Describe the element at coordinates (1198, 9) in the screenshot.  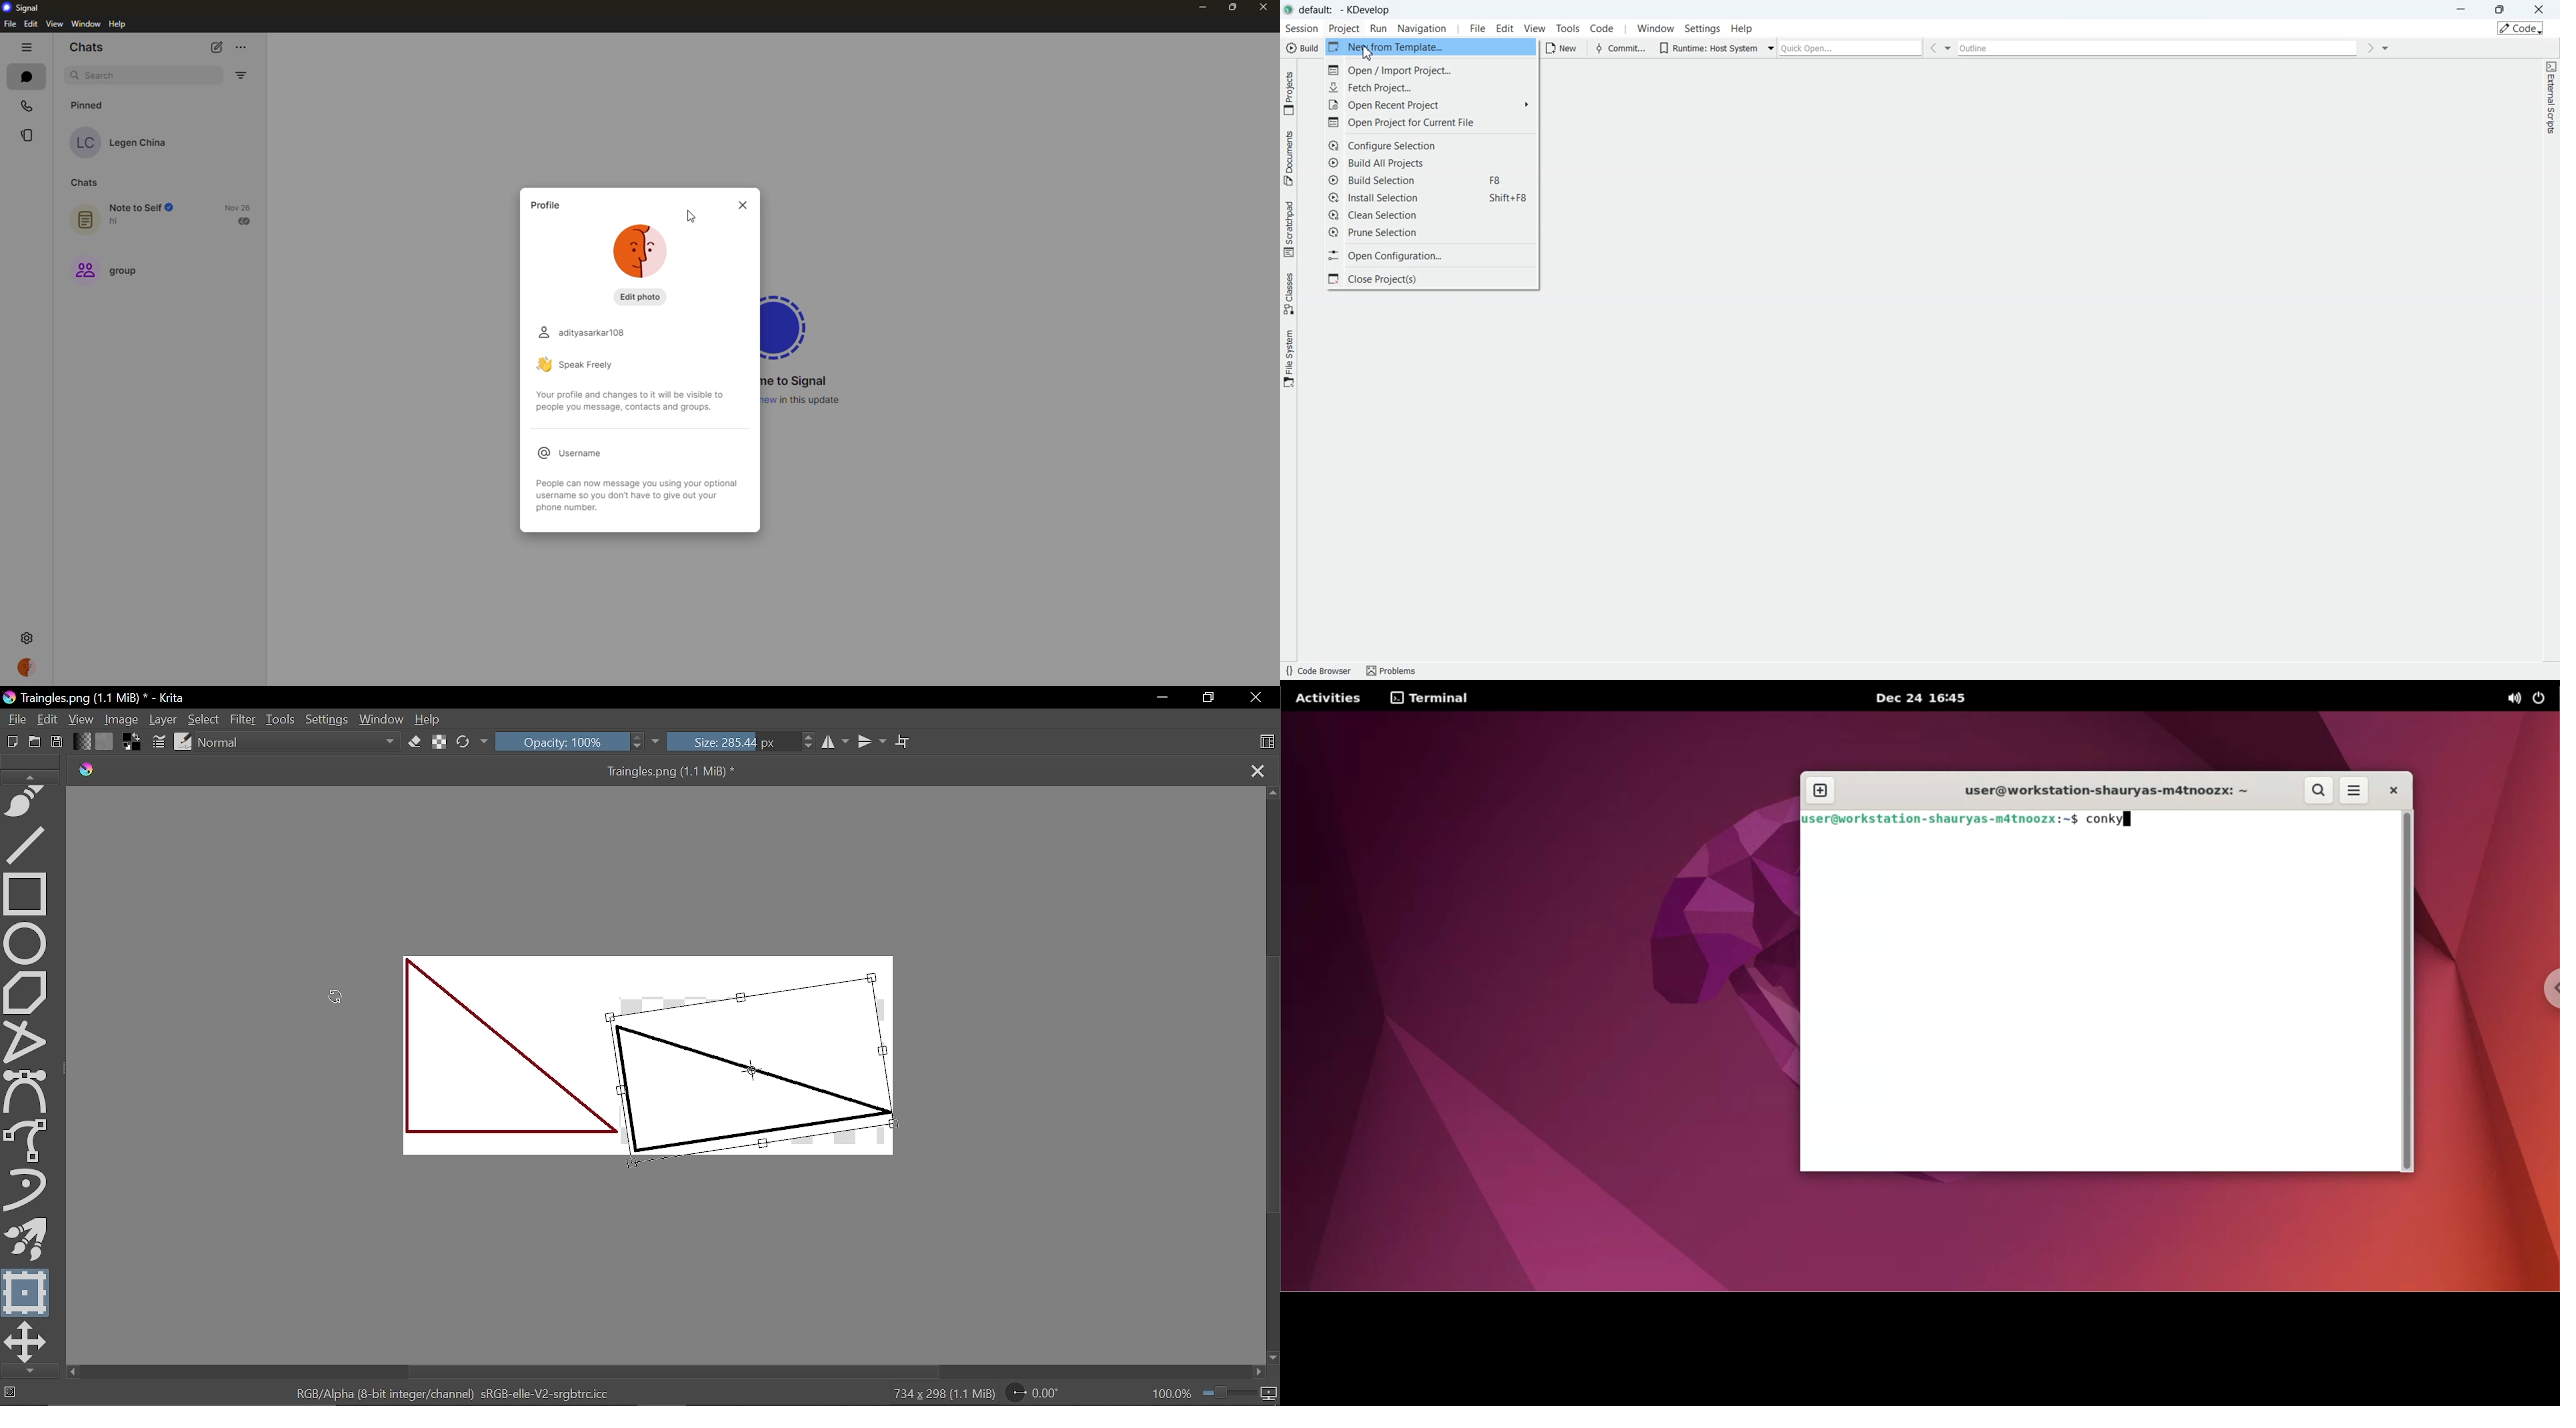
I see `minimize` at that location.